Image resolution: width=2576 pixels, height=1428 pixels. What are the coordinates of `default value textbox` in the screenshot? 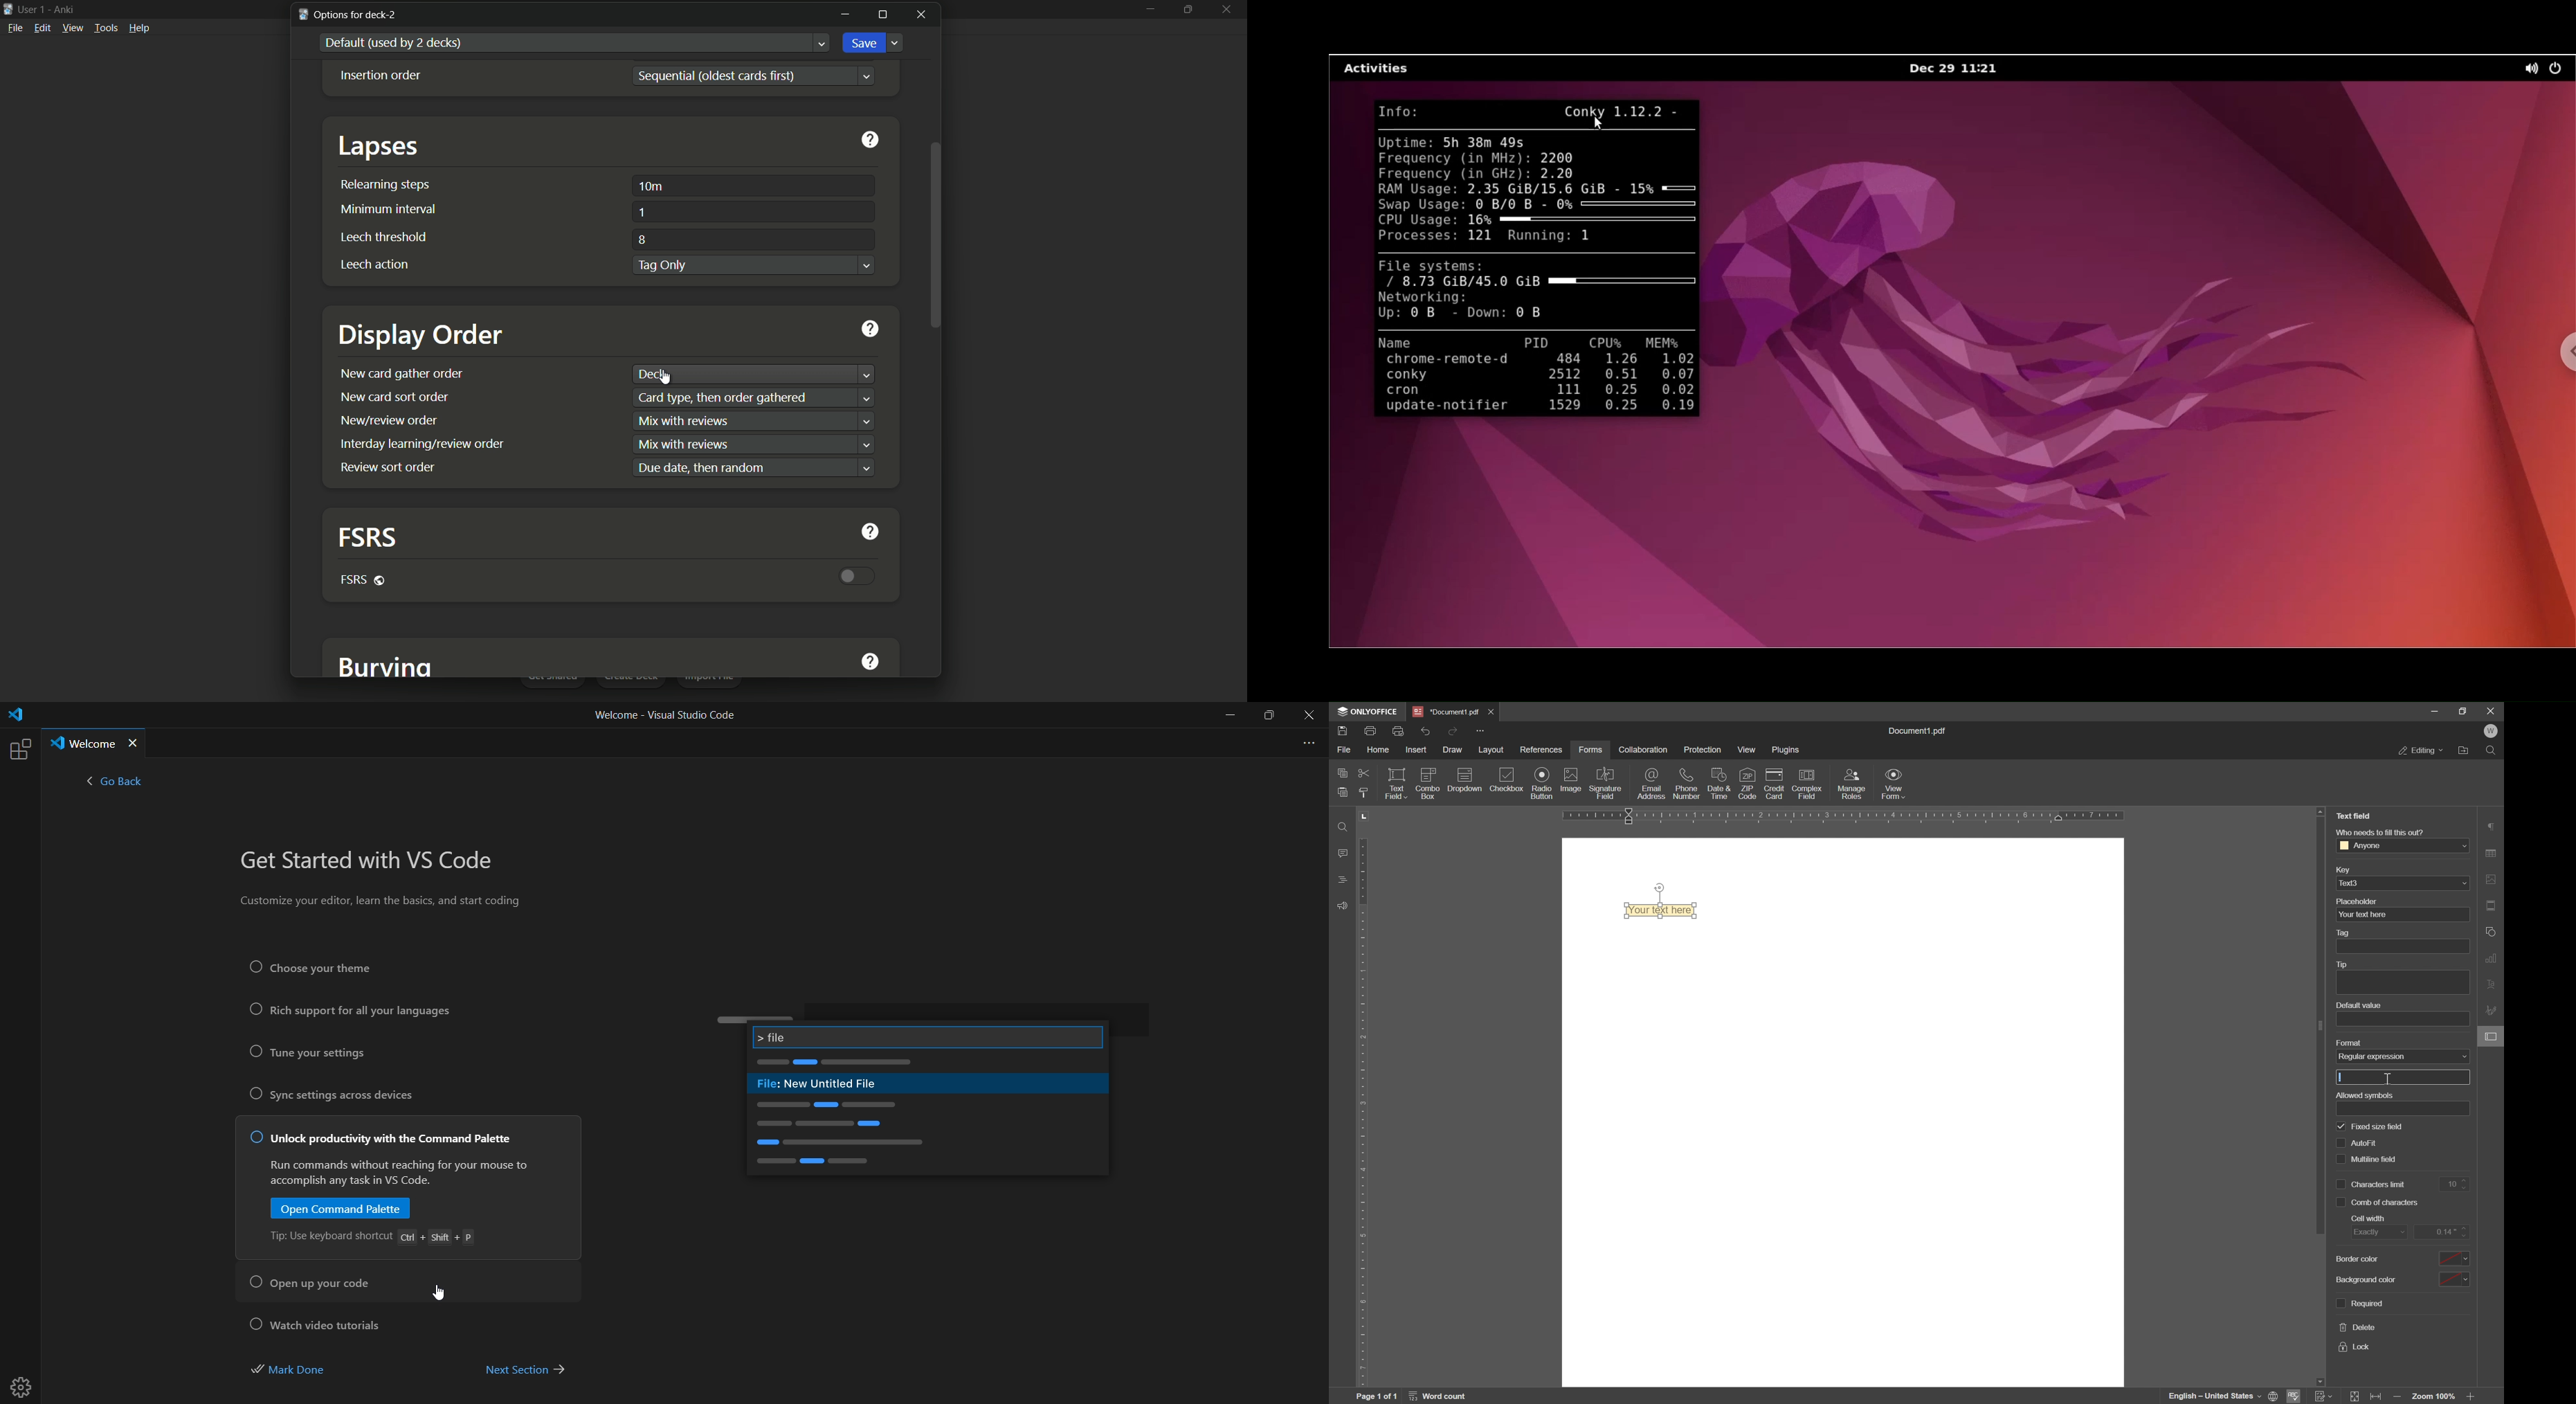 It's located at (2405, 1019).